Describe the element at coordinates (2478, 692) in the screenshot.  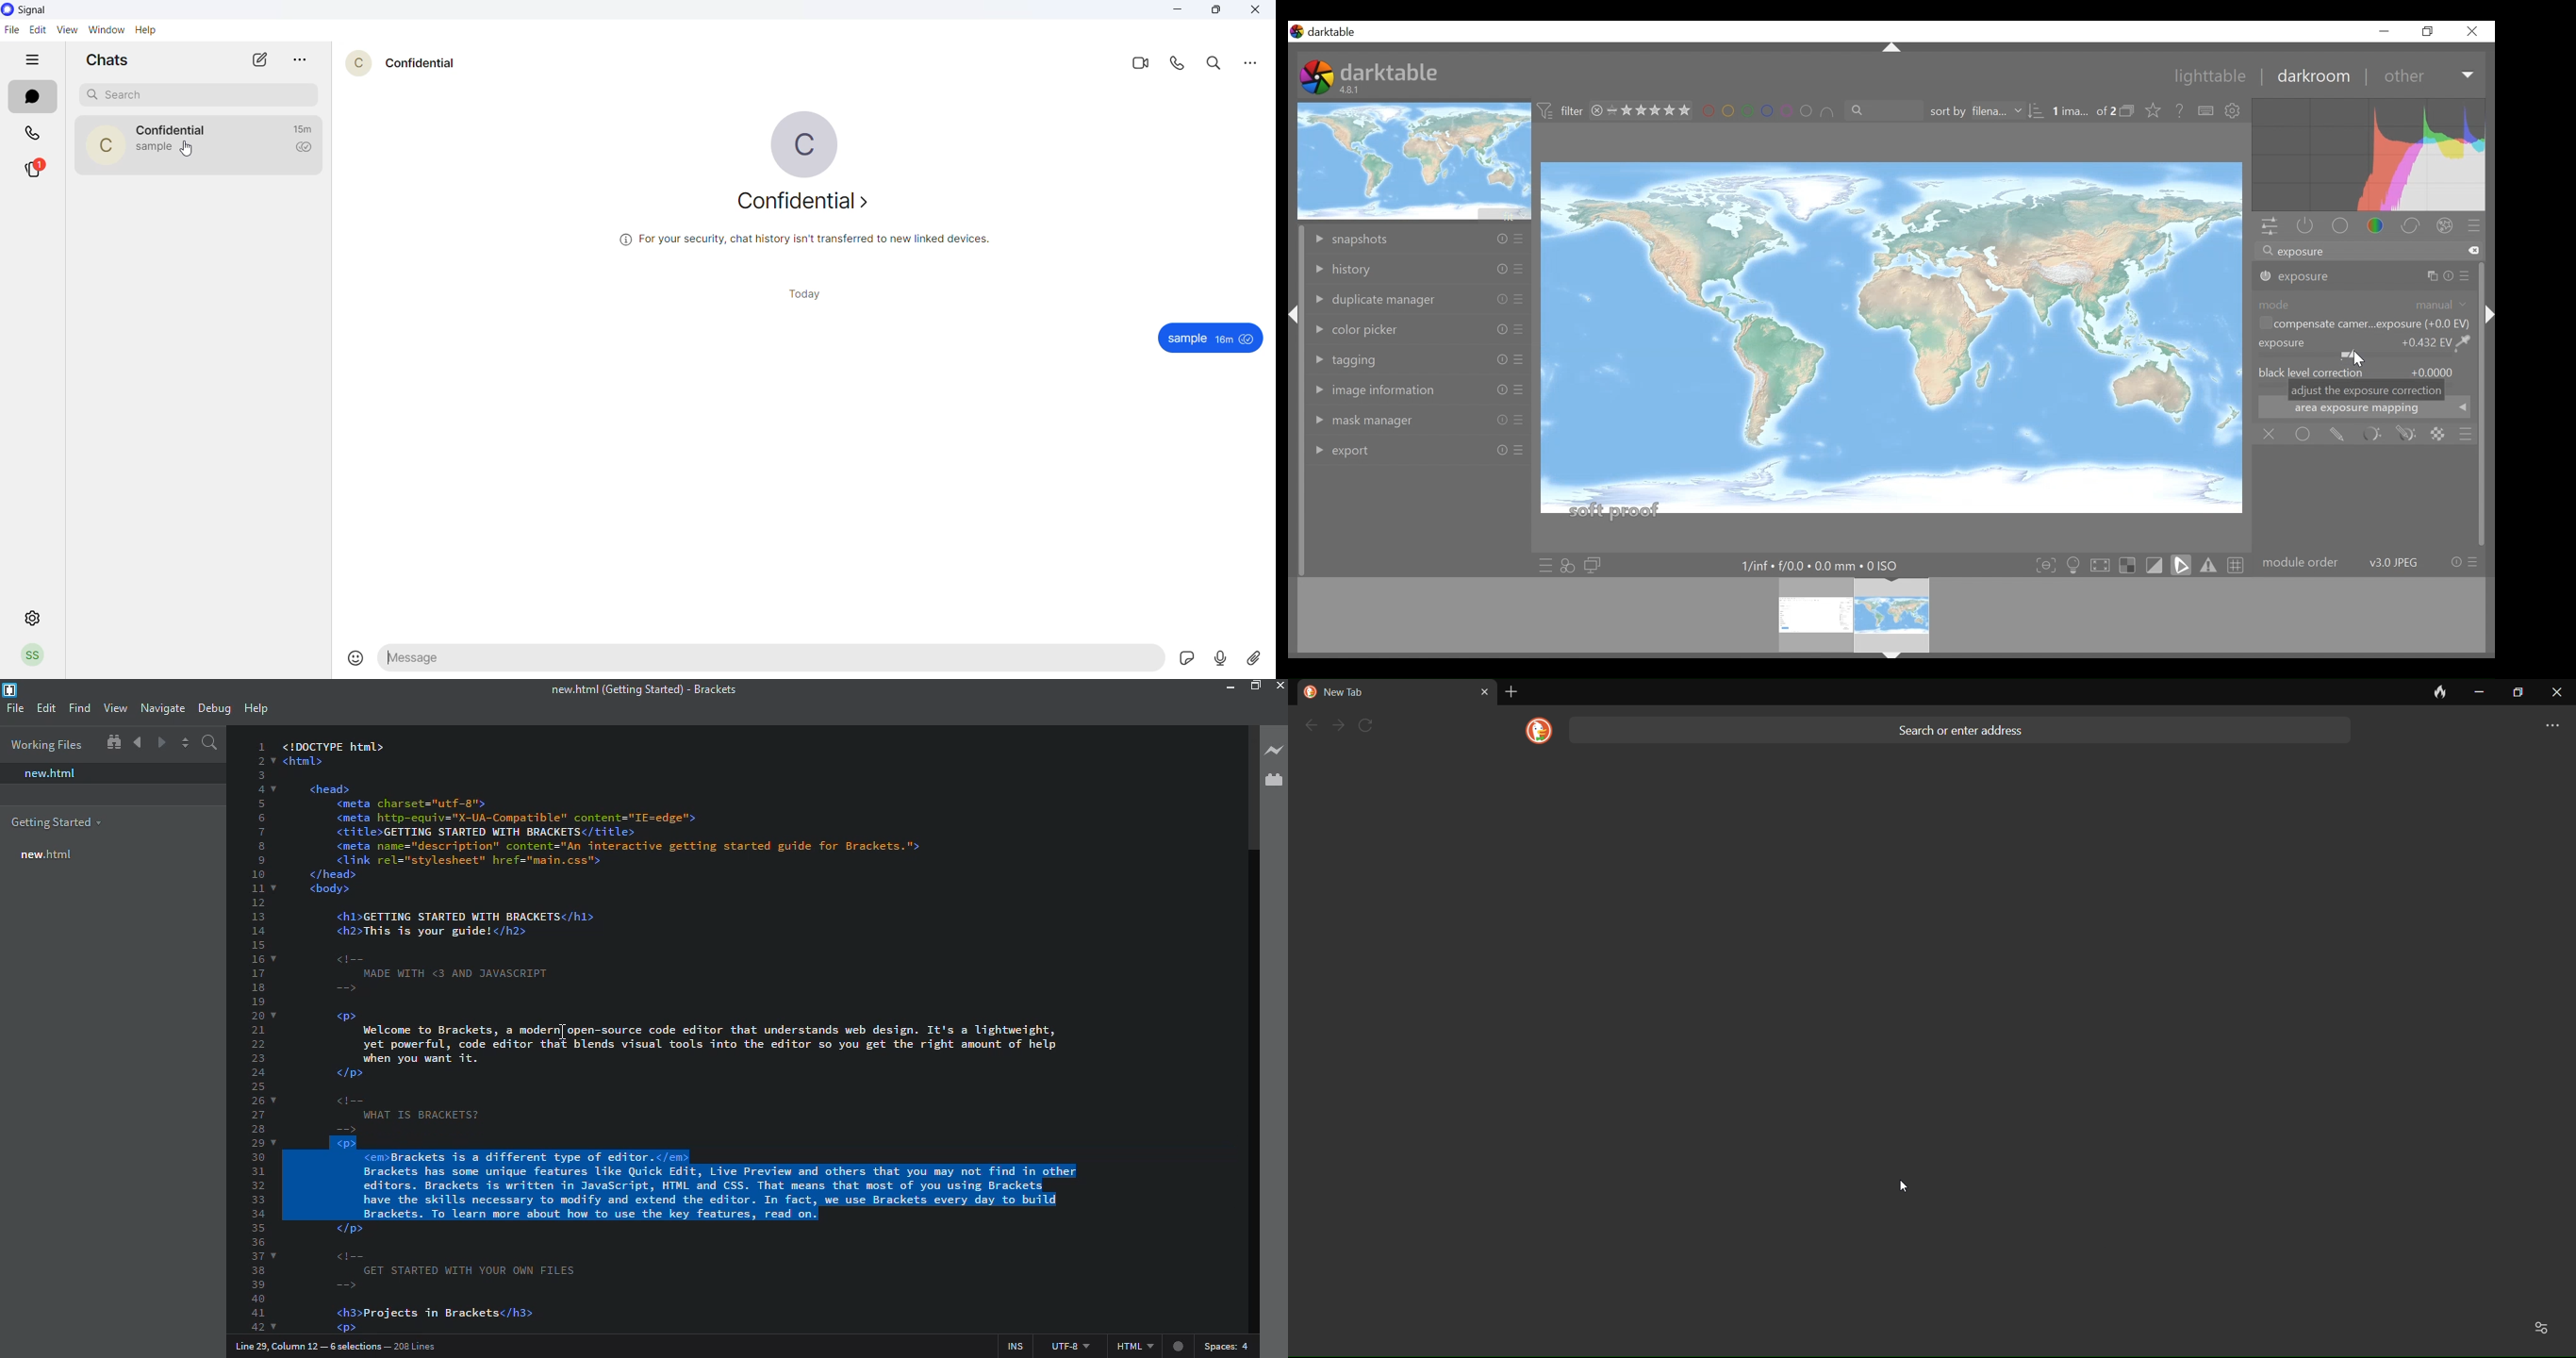
I see `minimize` at that location.